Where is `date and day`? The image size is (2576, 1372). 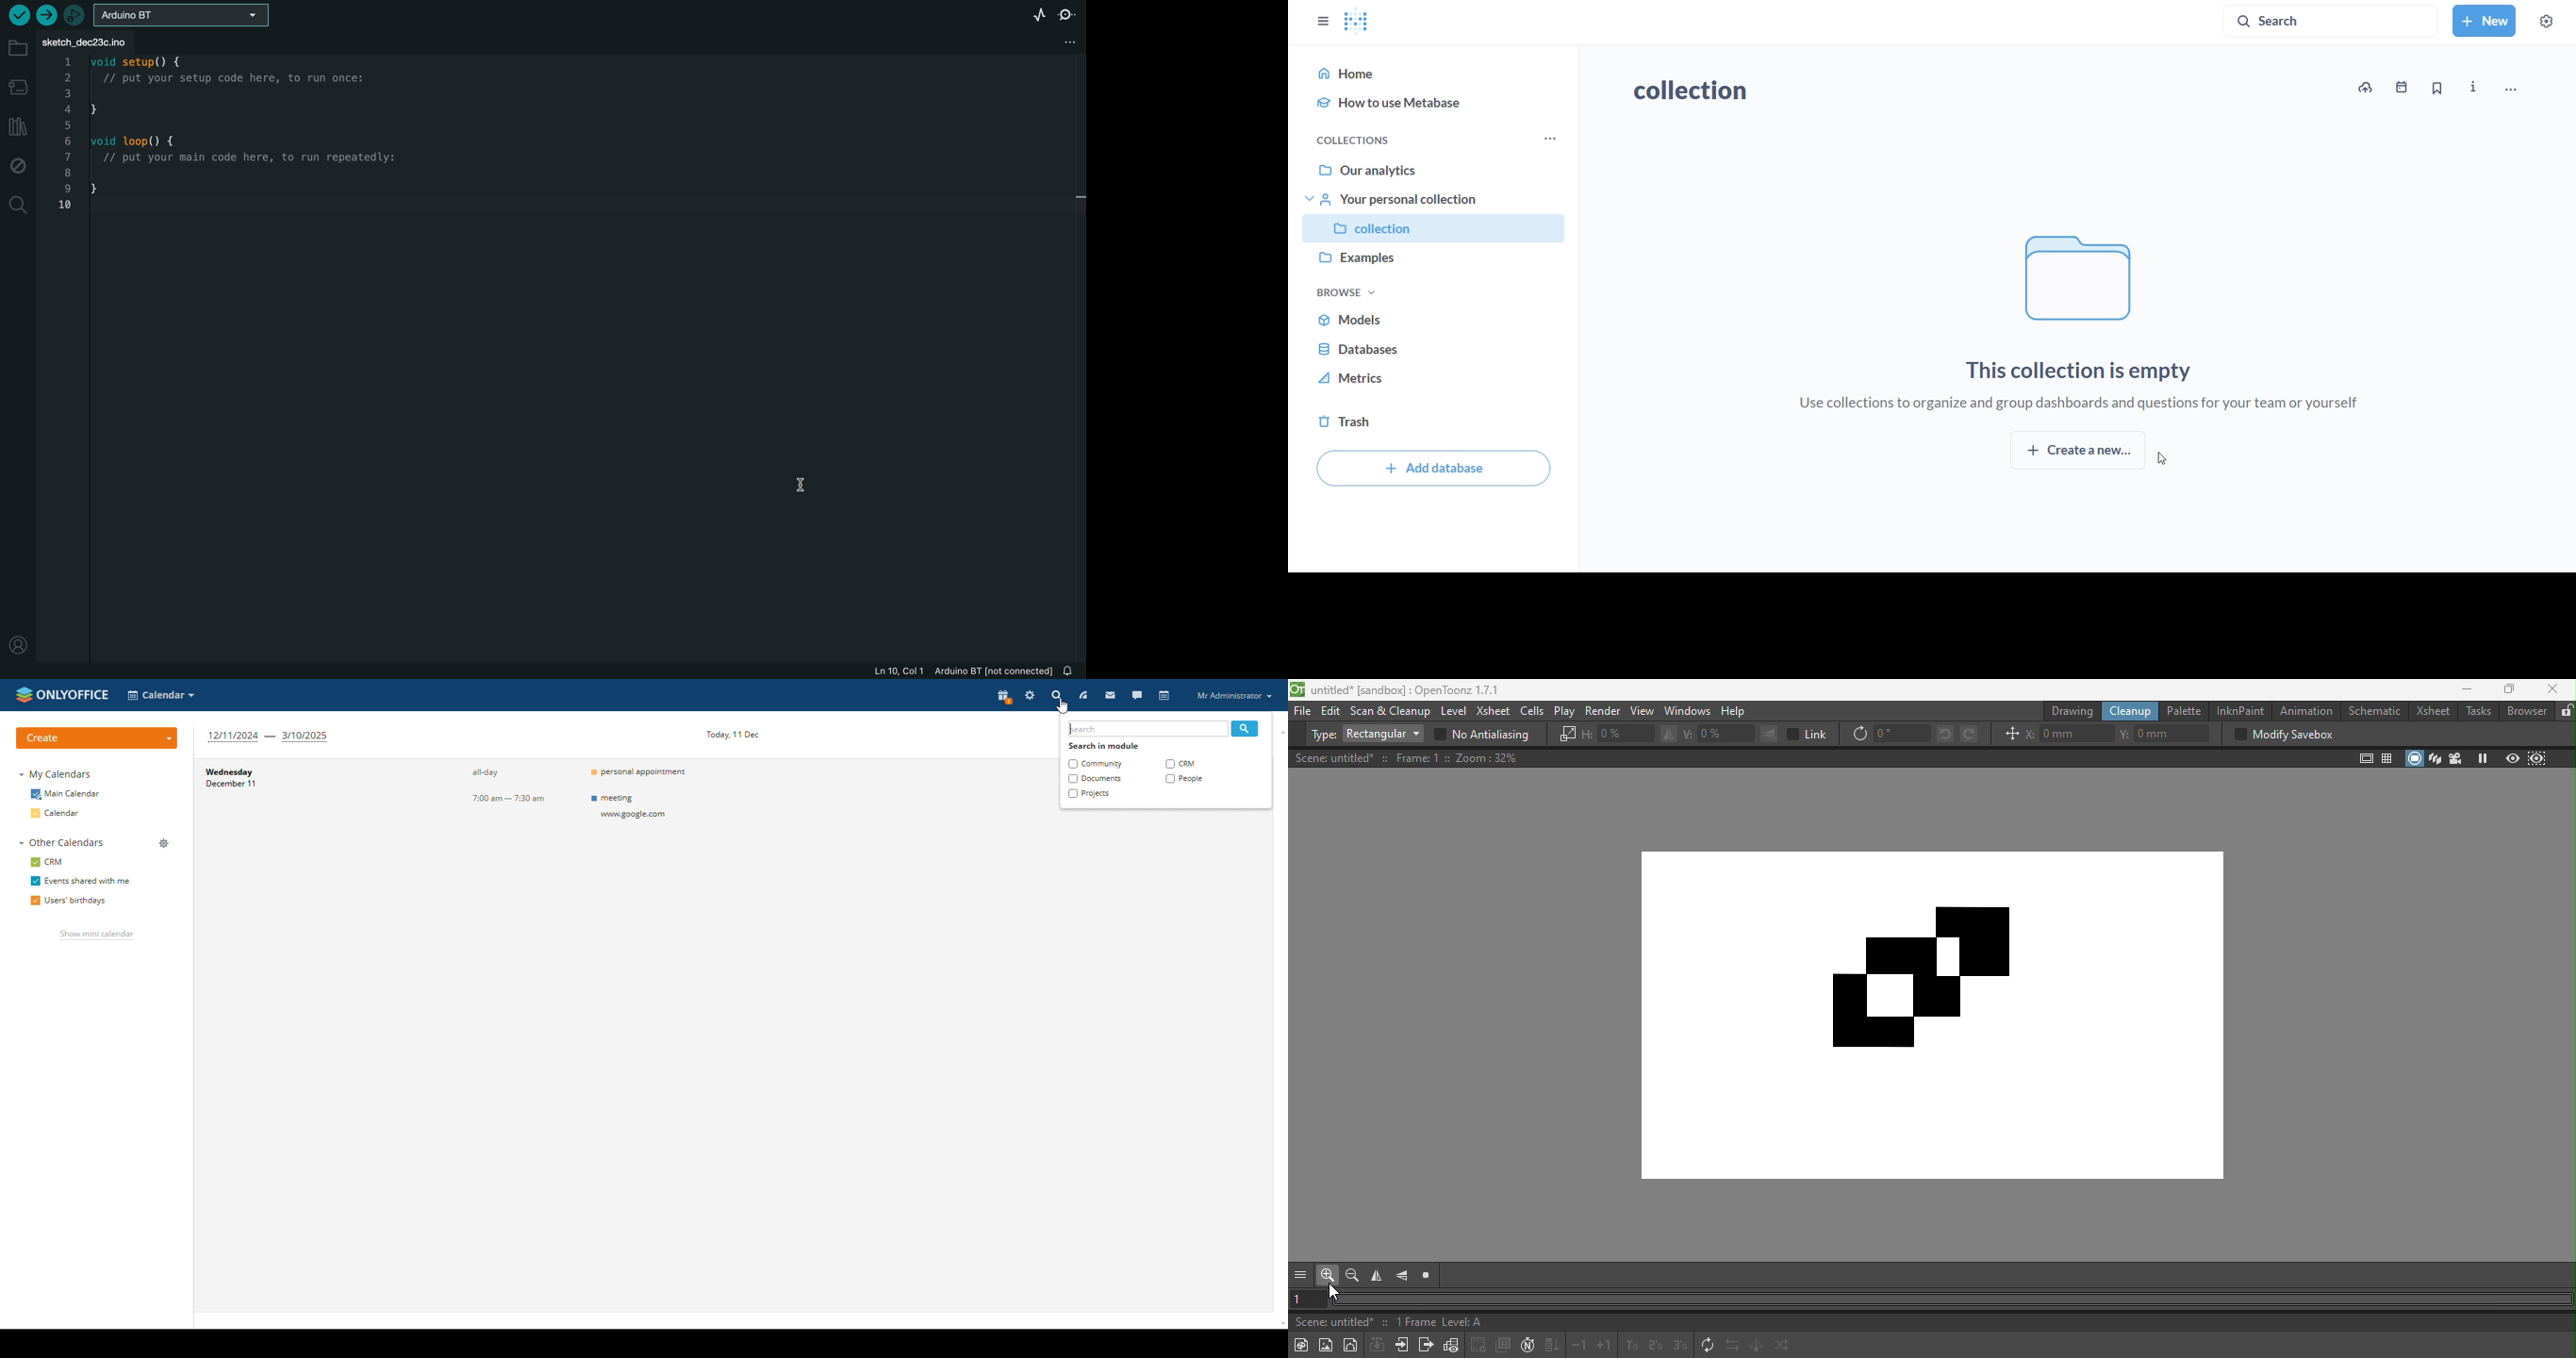
date and day is located at coordinates (298, 810).